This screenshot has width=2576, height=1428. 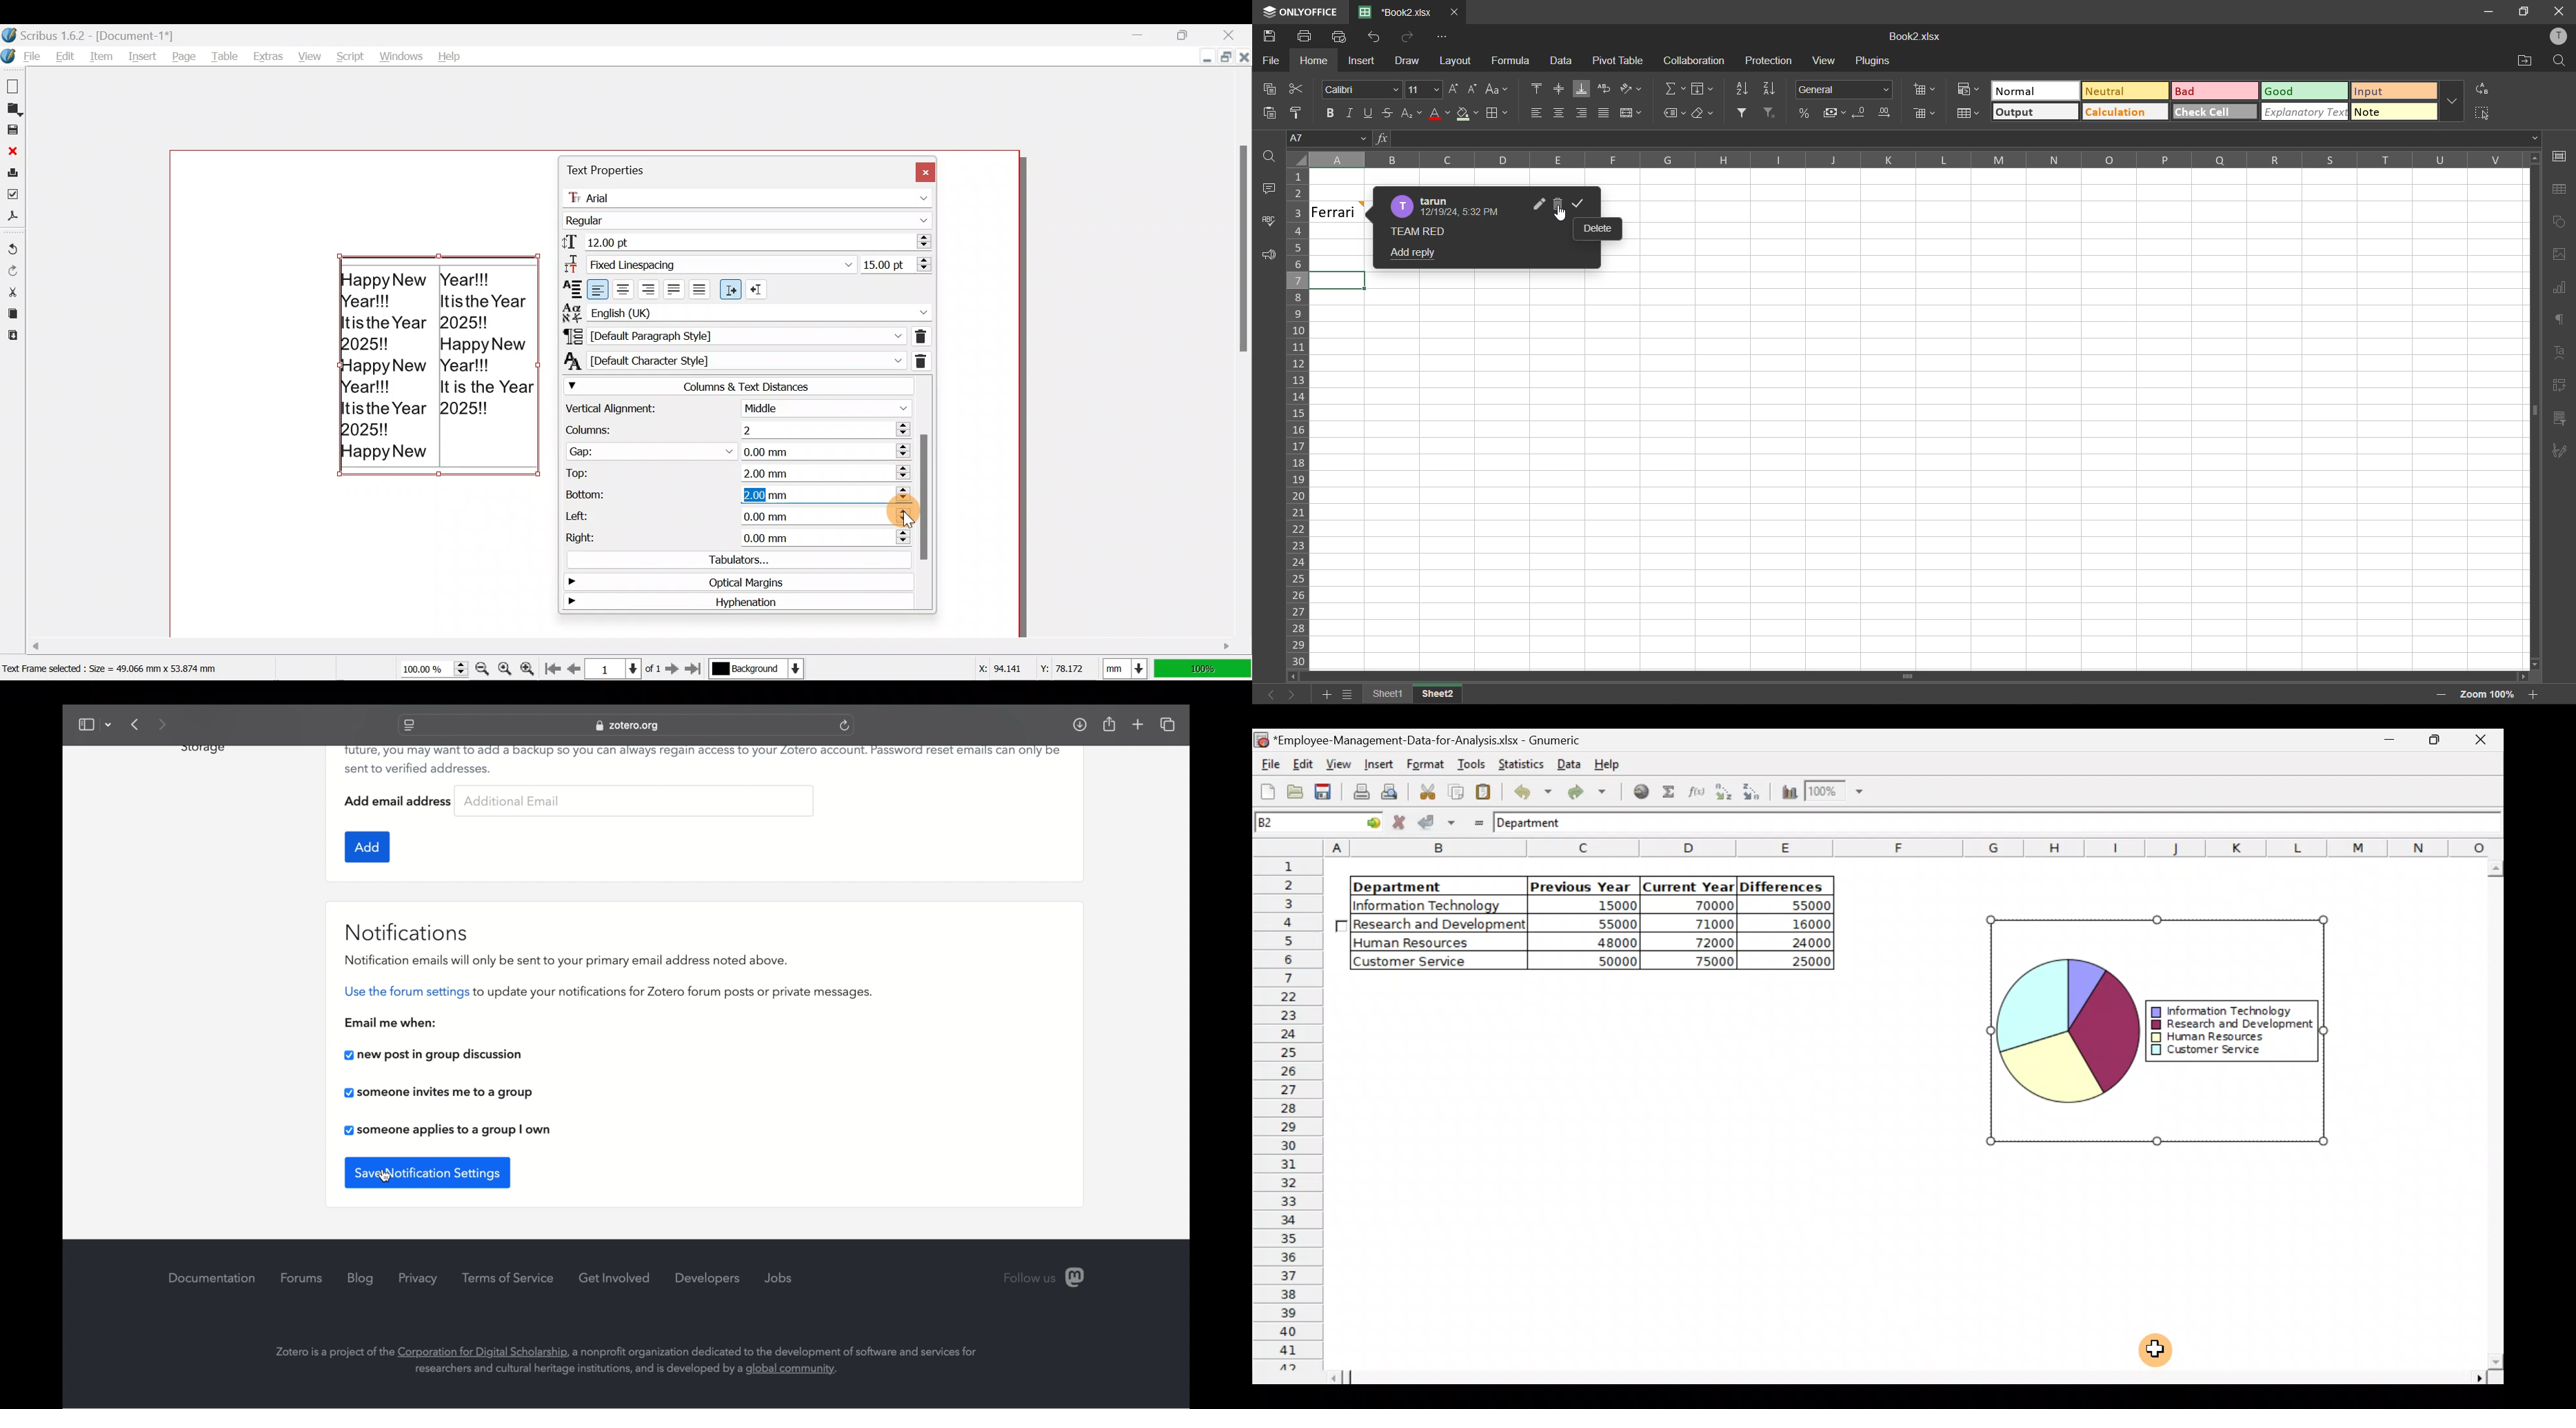 I want to click on cursor, so click(x=1562, y=215).